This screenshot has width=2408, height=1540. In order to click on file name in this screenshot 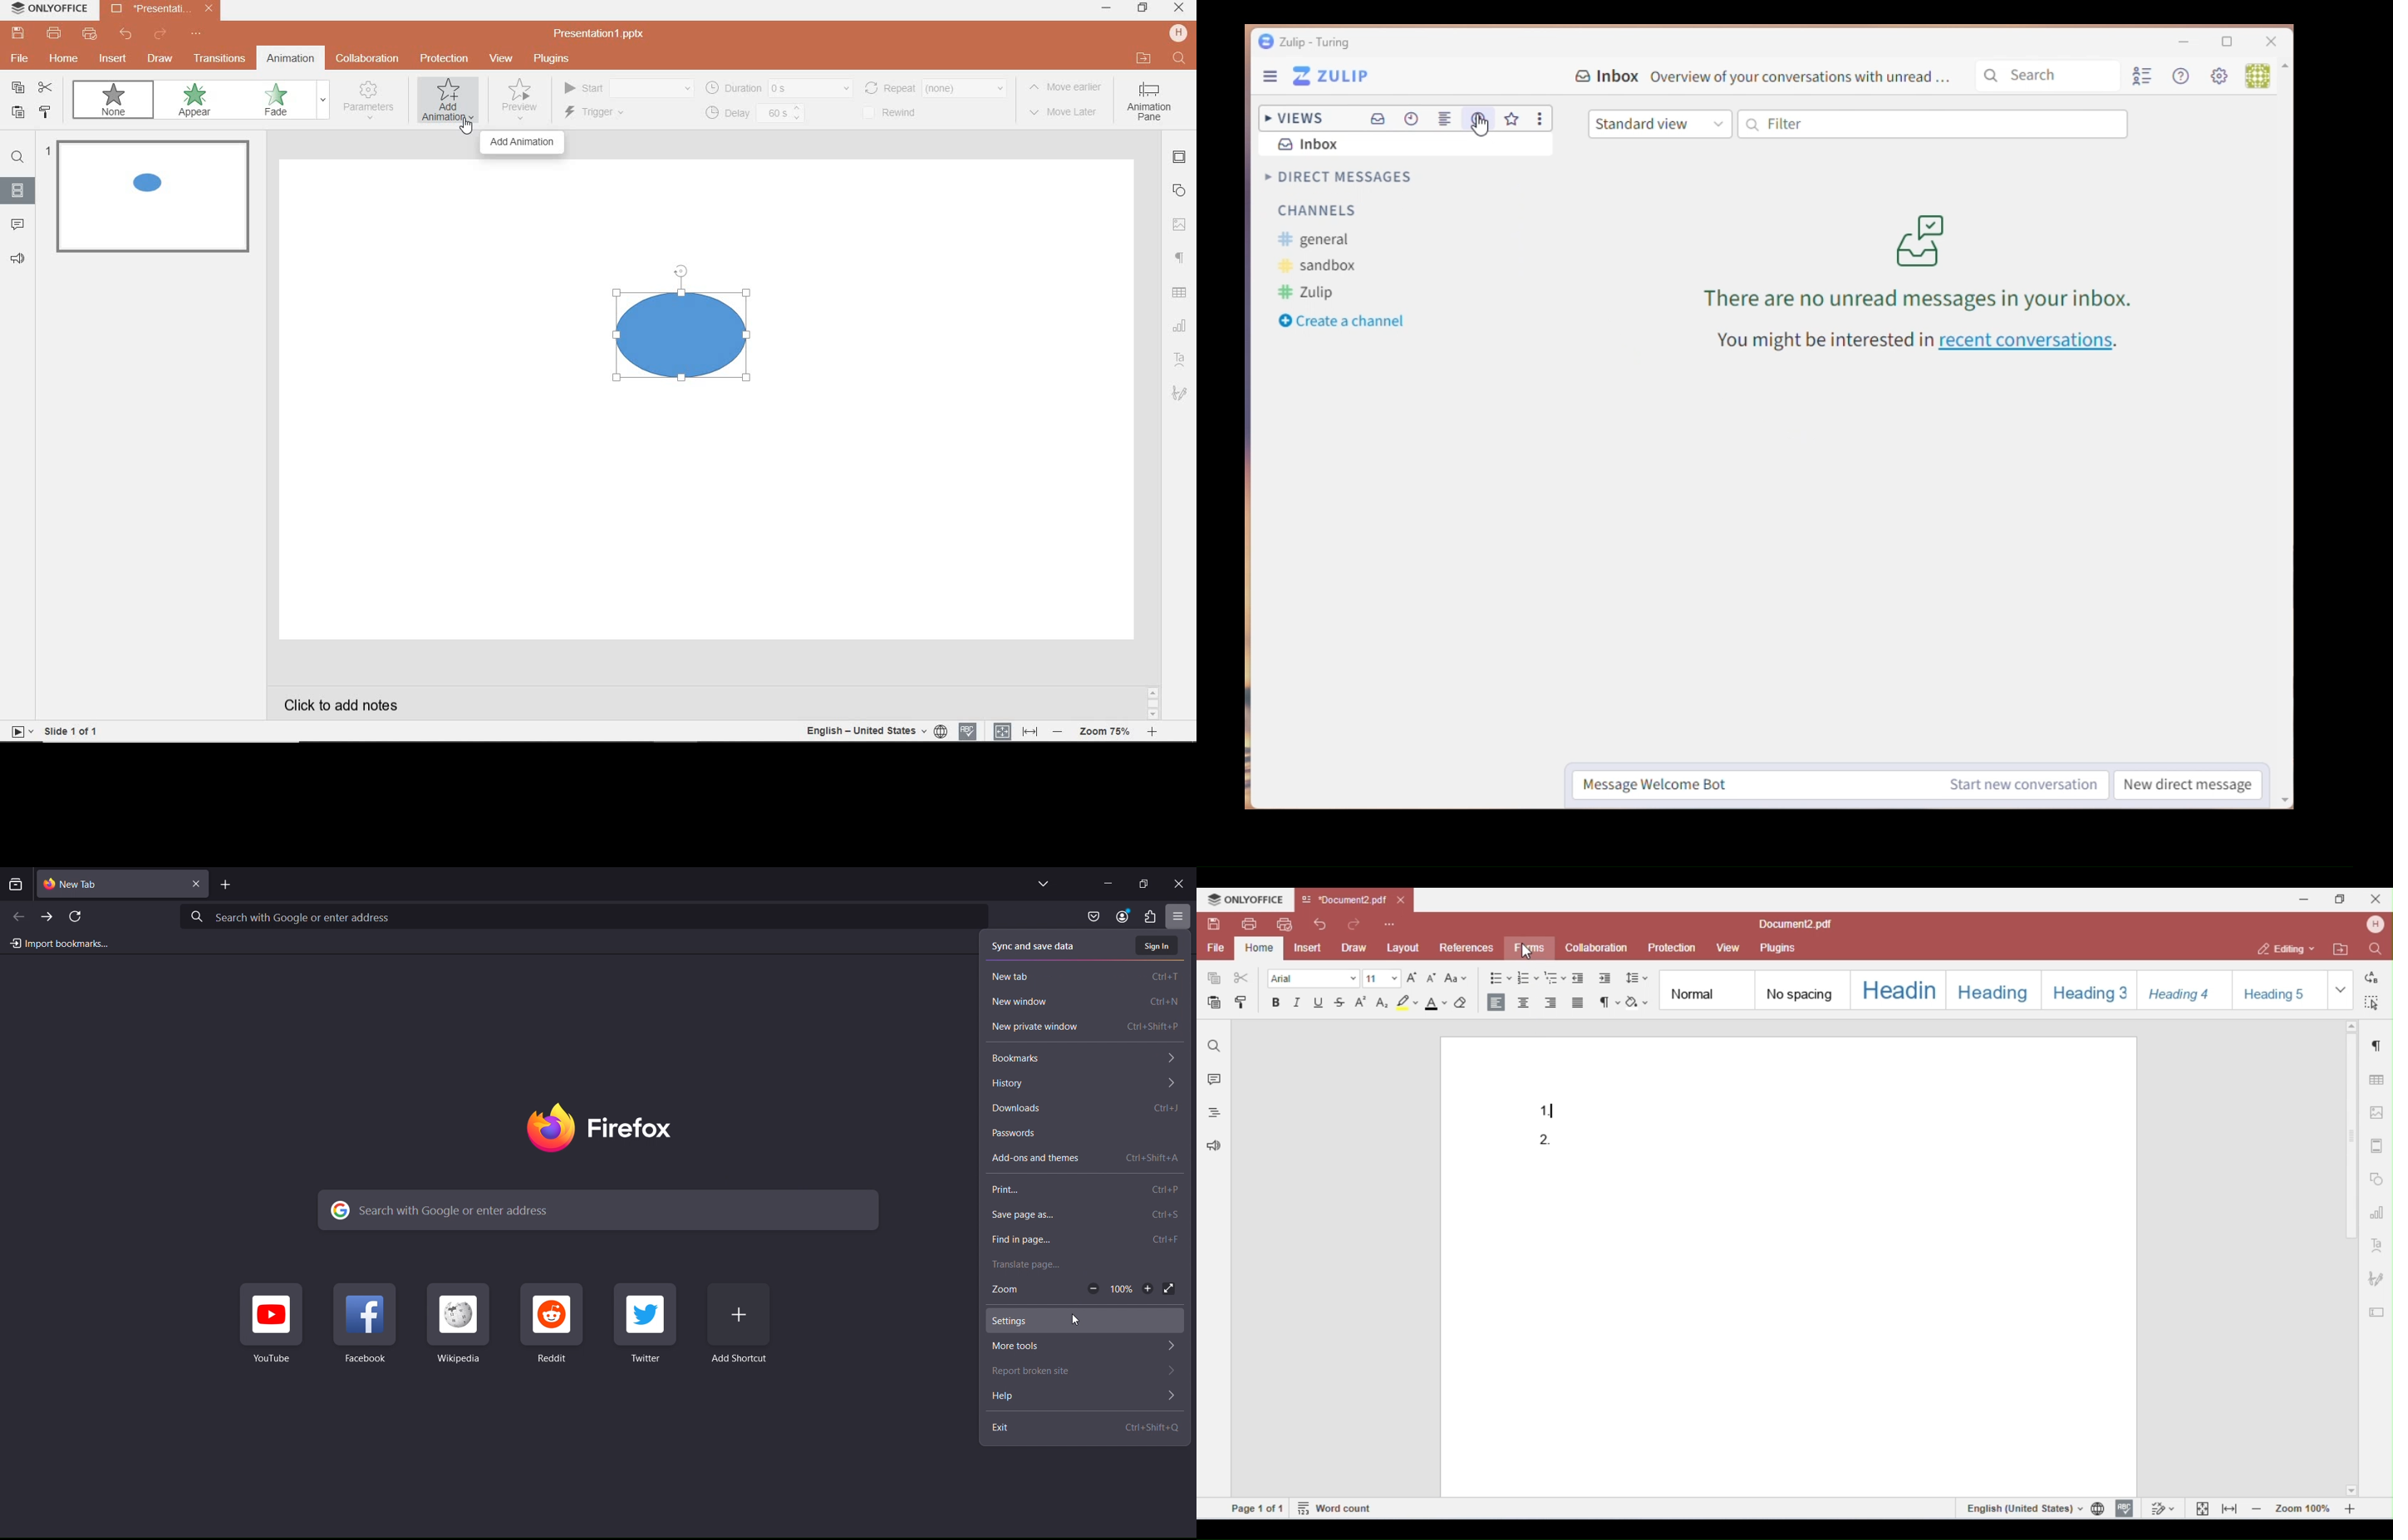, I will do `click(162, 10)`.